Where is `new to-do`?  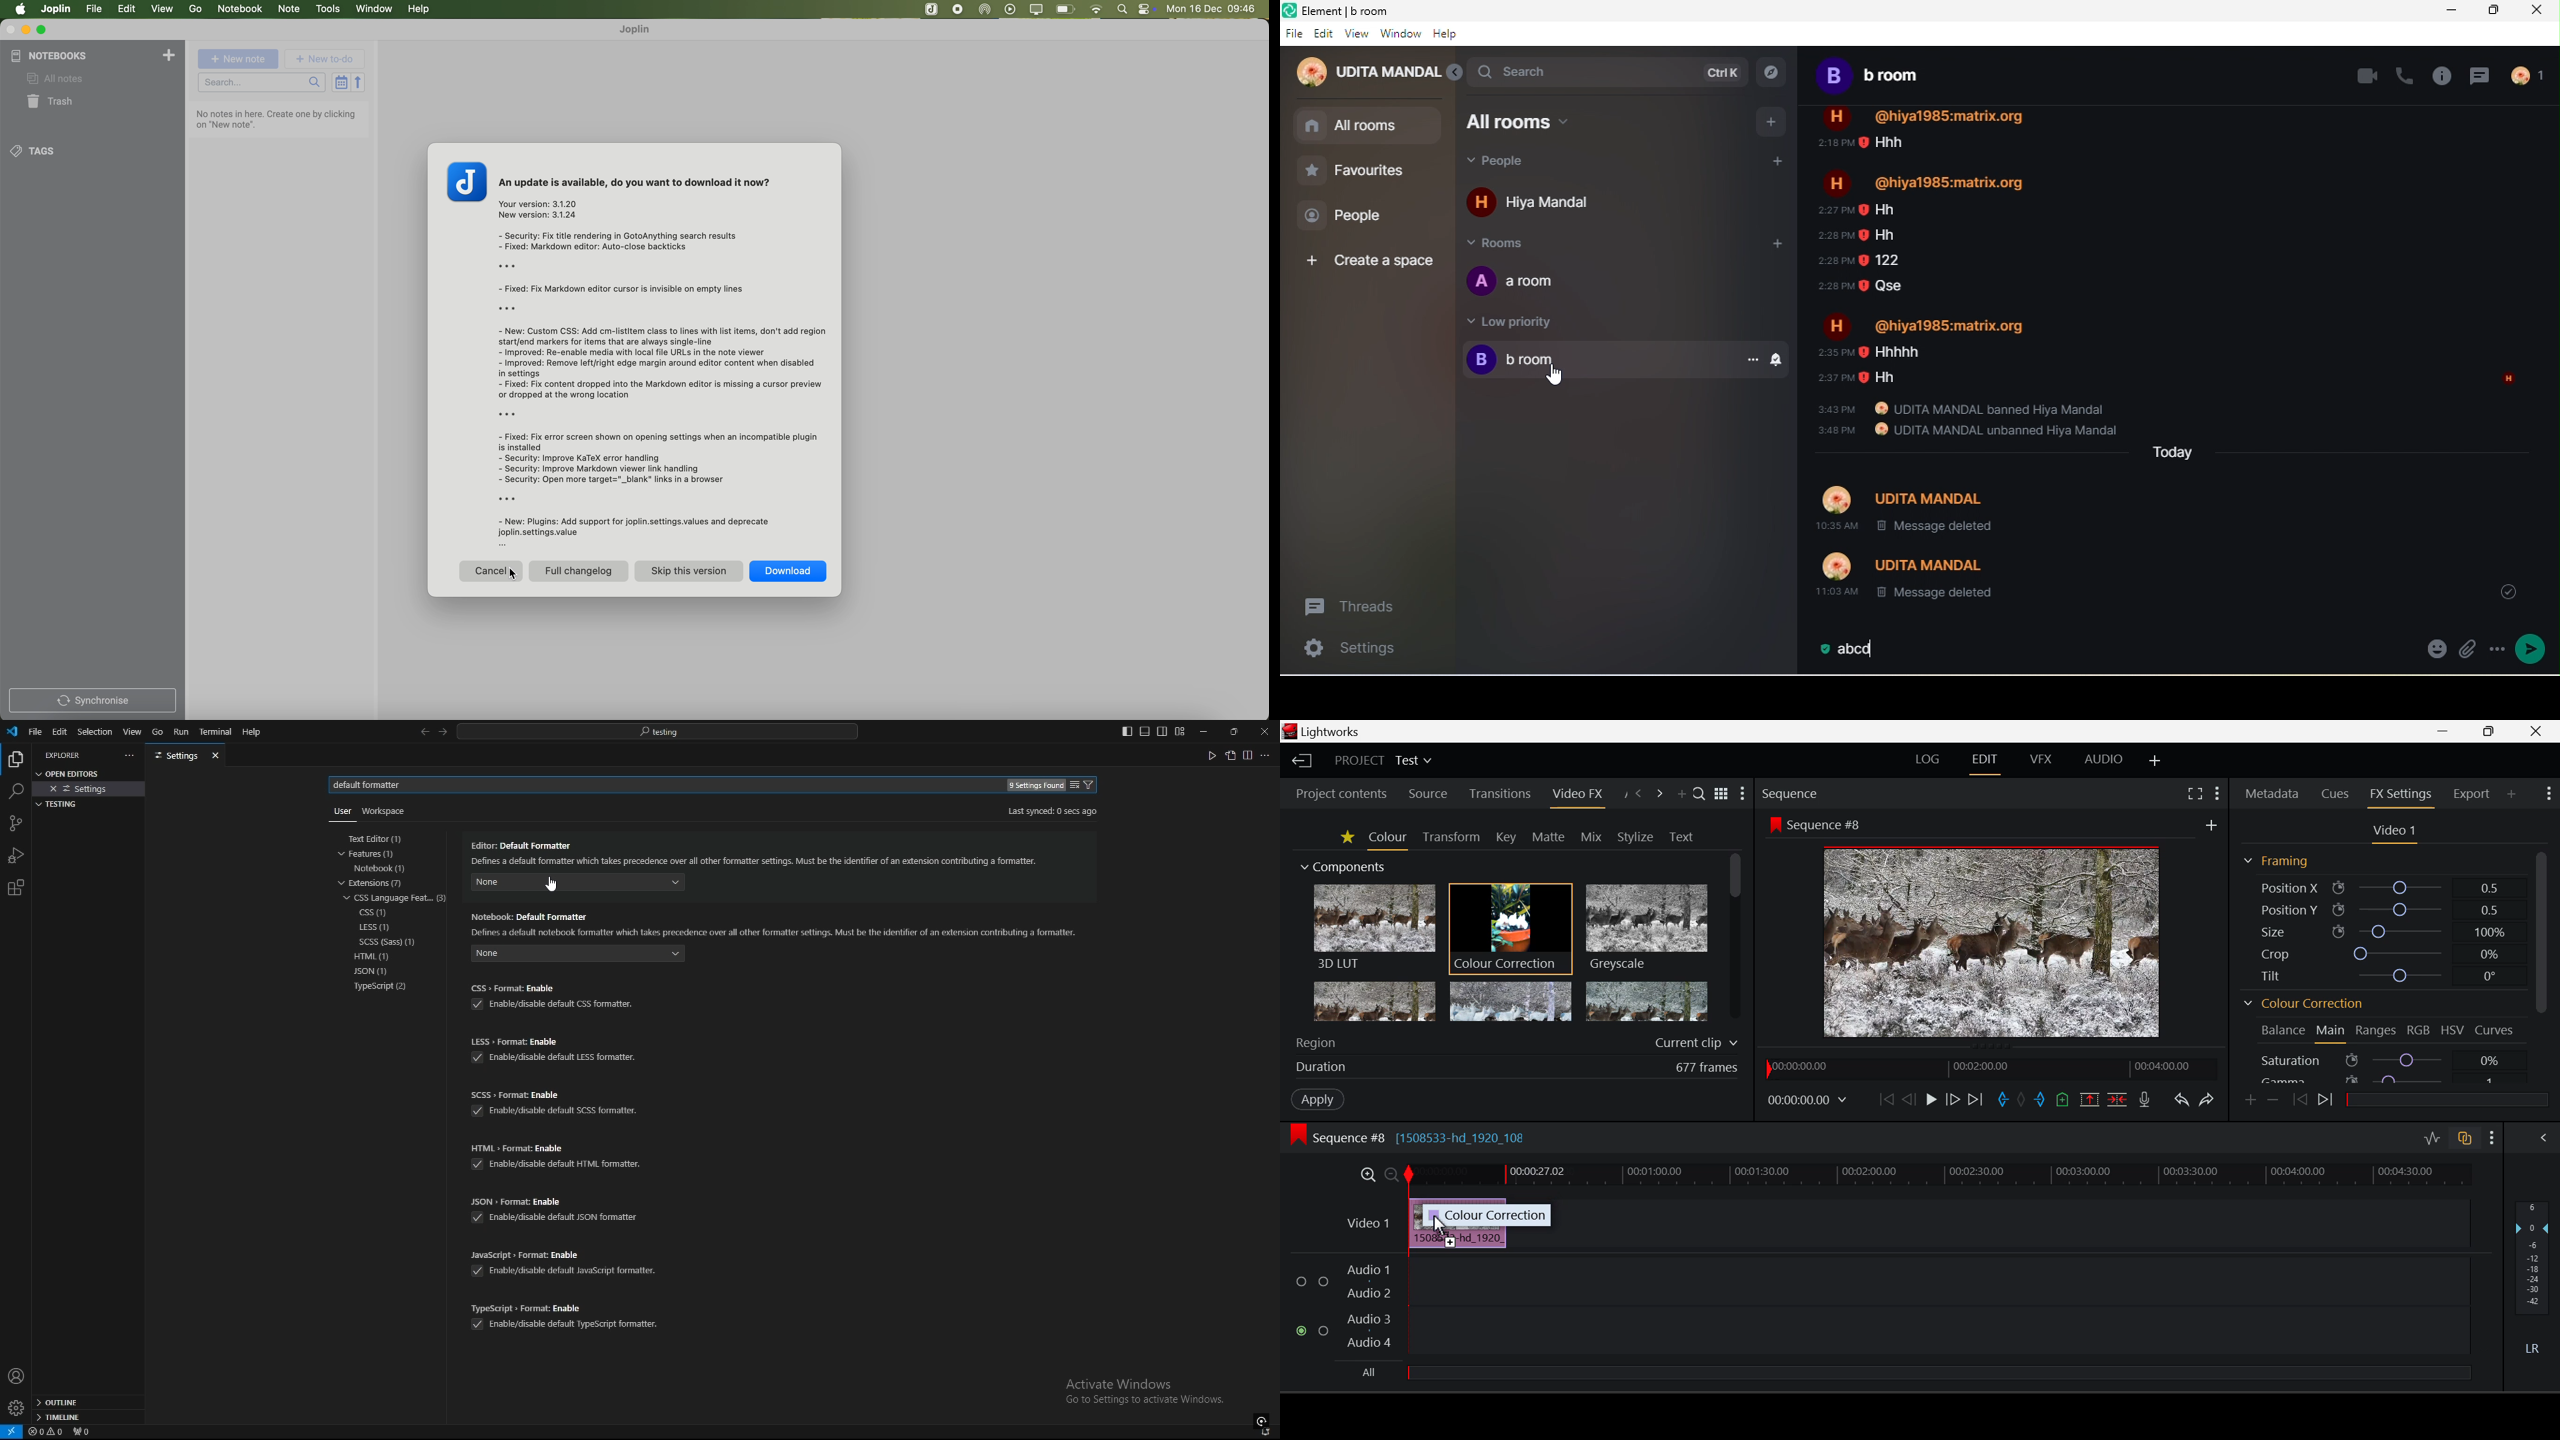
new to-do is located at coordinates (324, 60).